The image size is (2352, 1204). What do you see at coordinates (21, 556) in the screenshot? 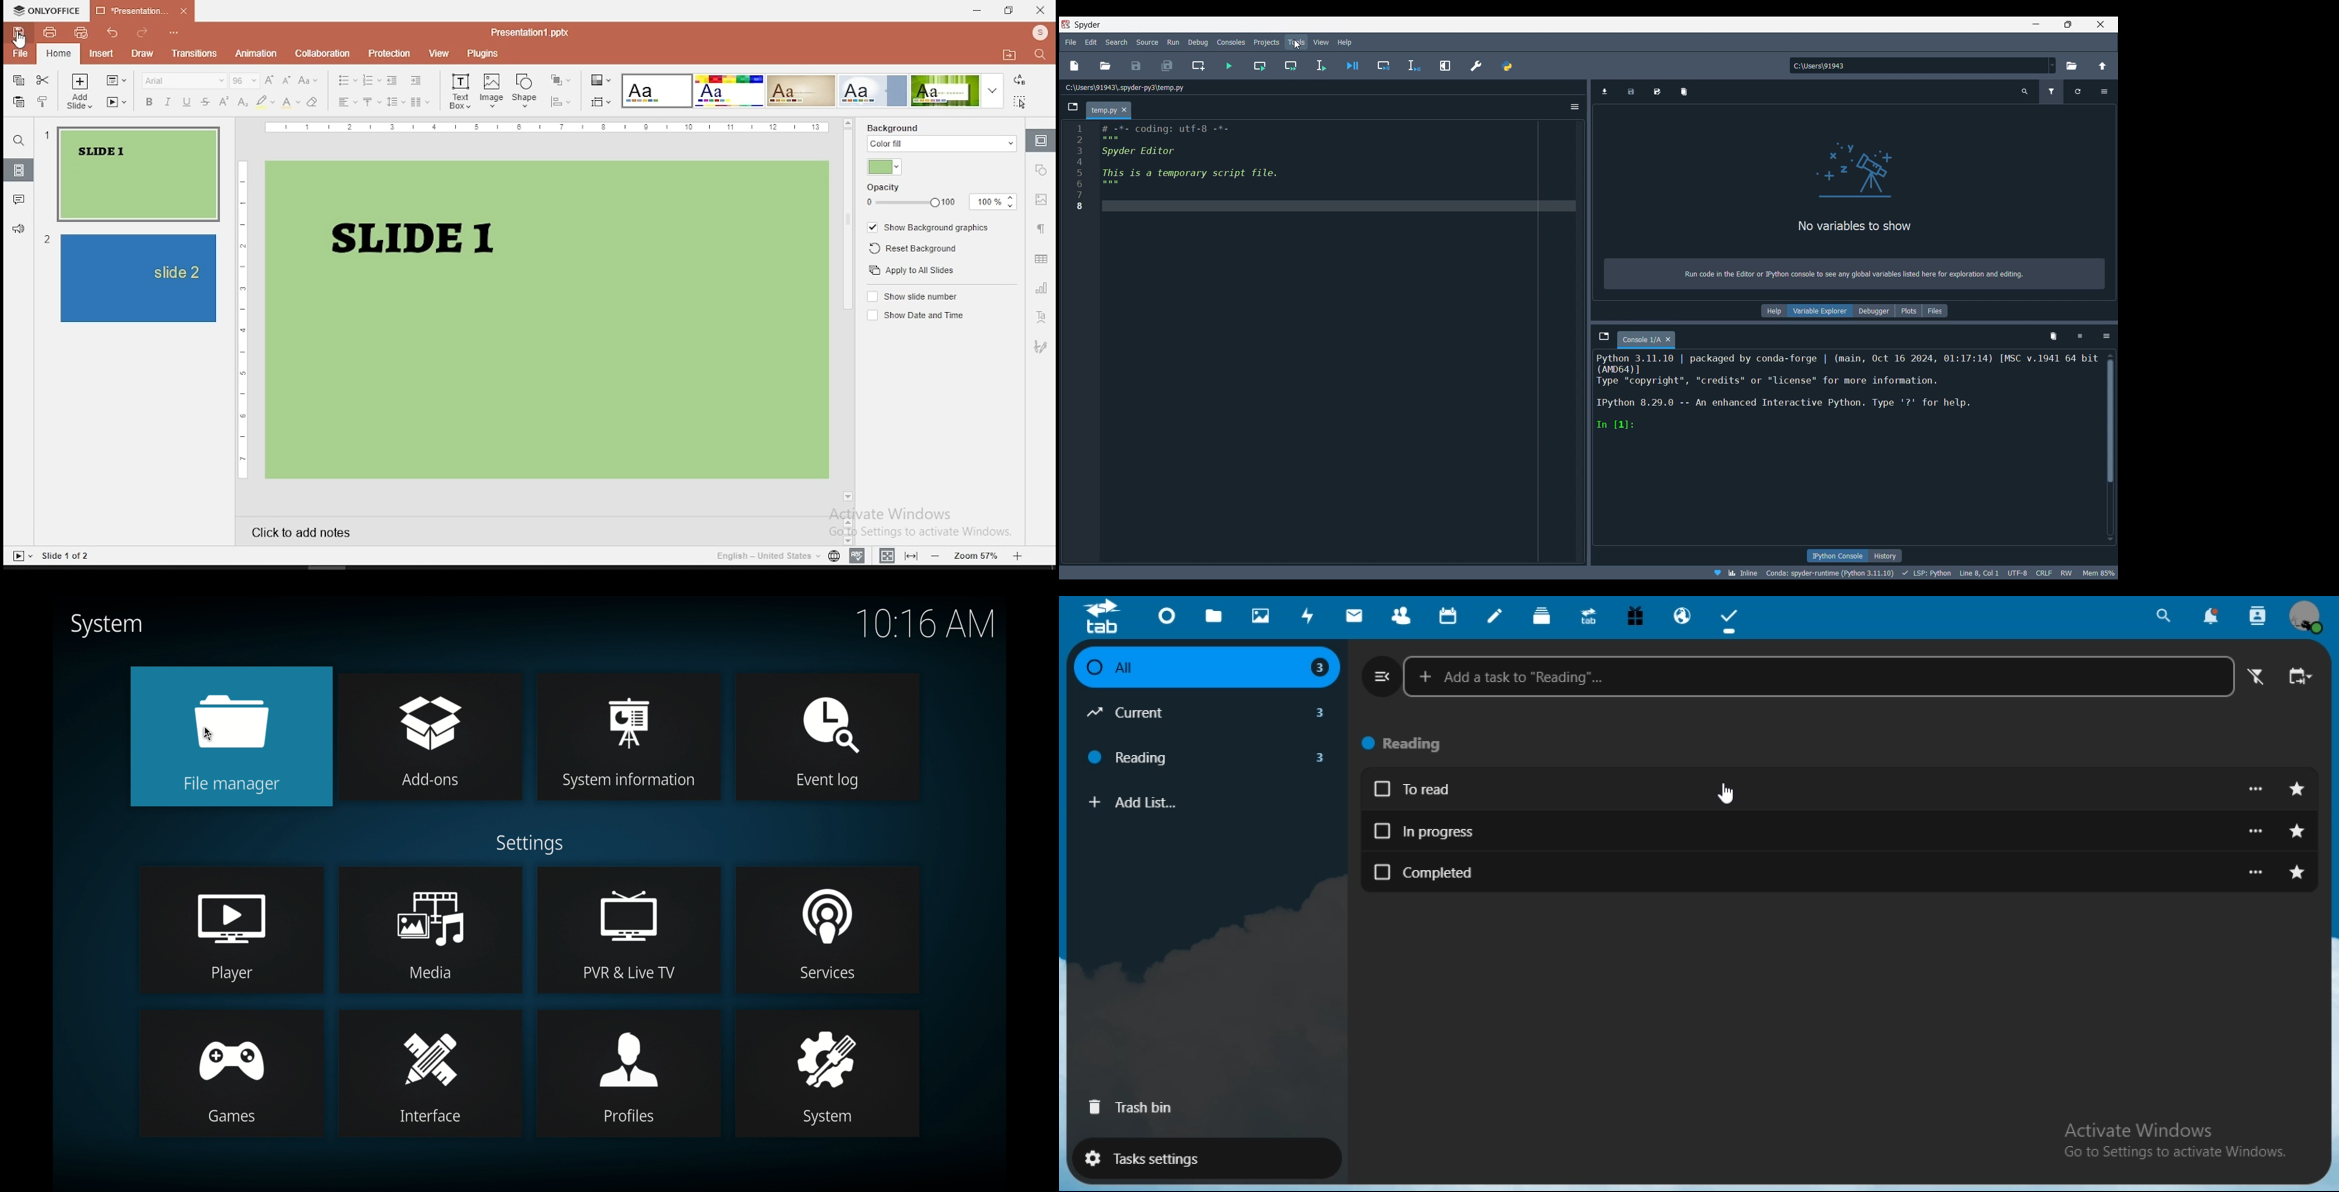
I see `start slide show` at bounding box center [21, 556].